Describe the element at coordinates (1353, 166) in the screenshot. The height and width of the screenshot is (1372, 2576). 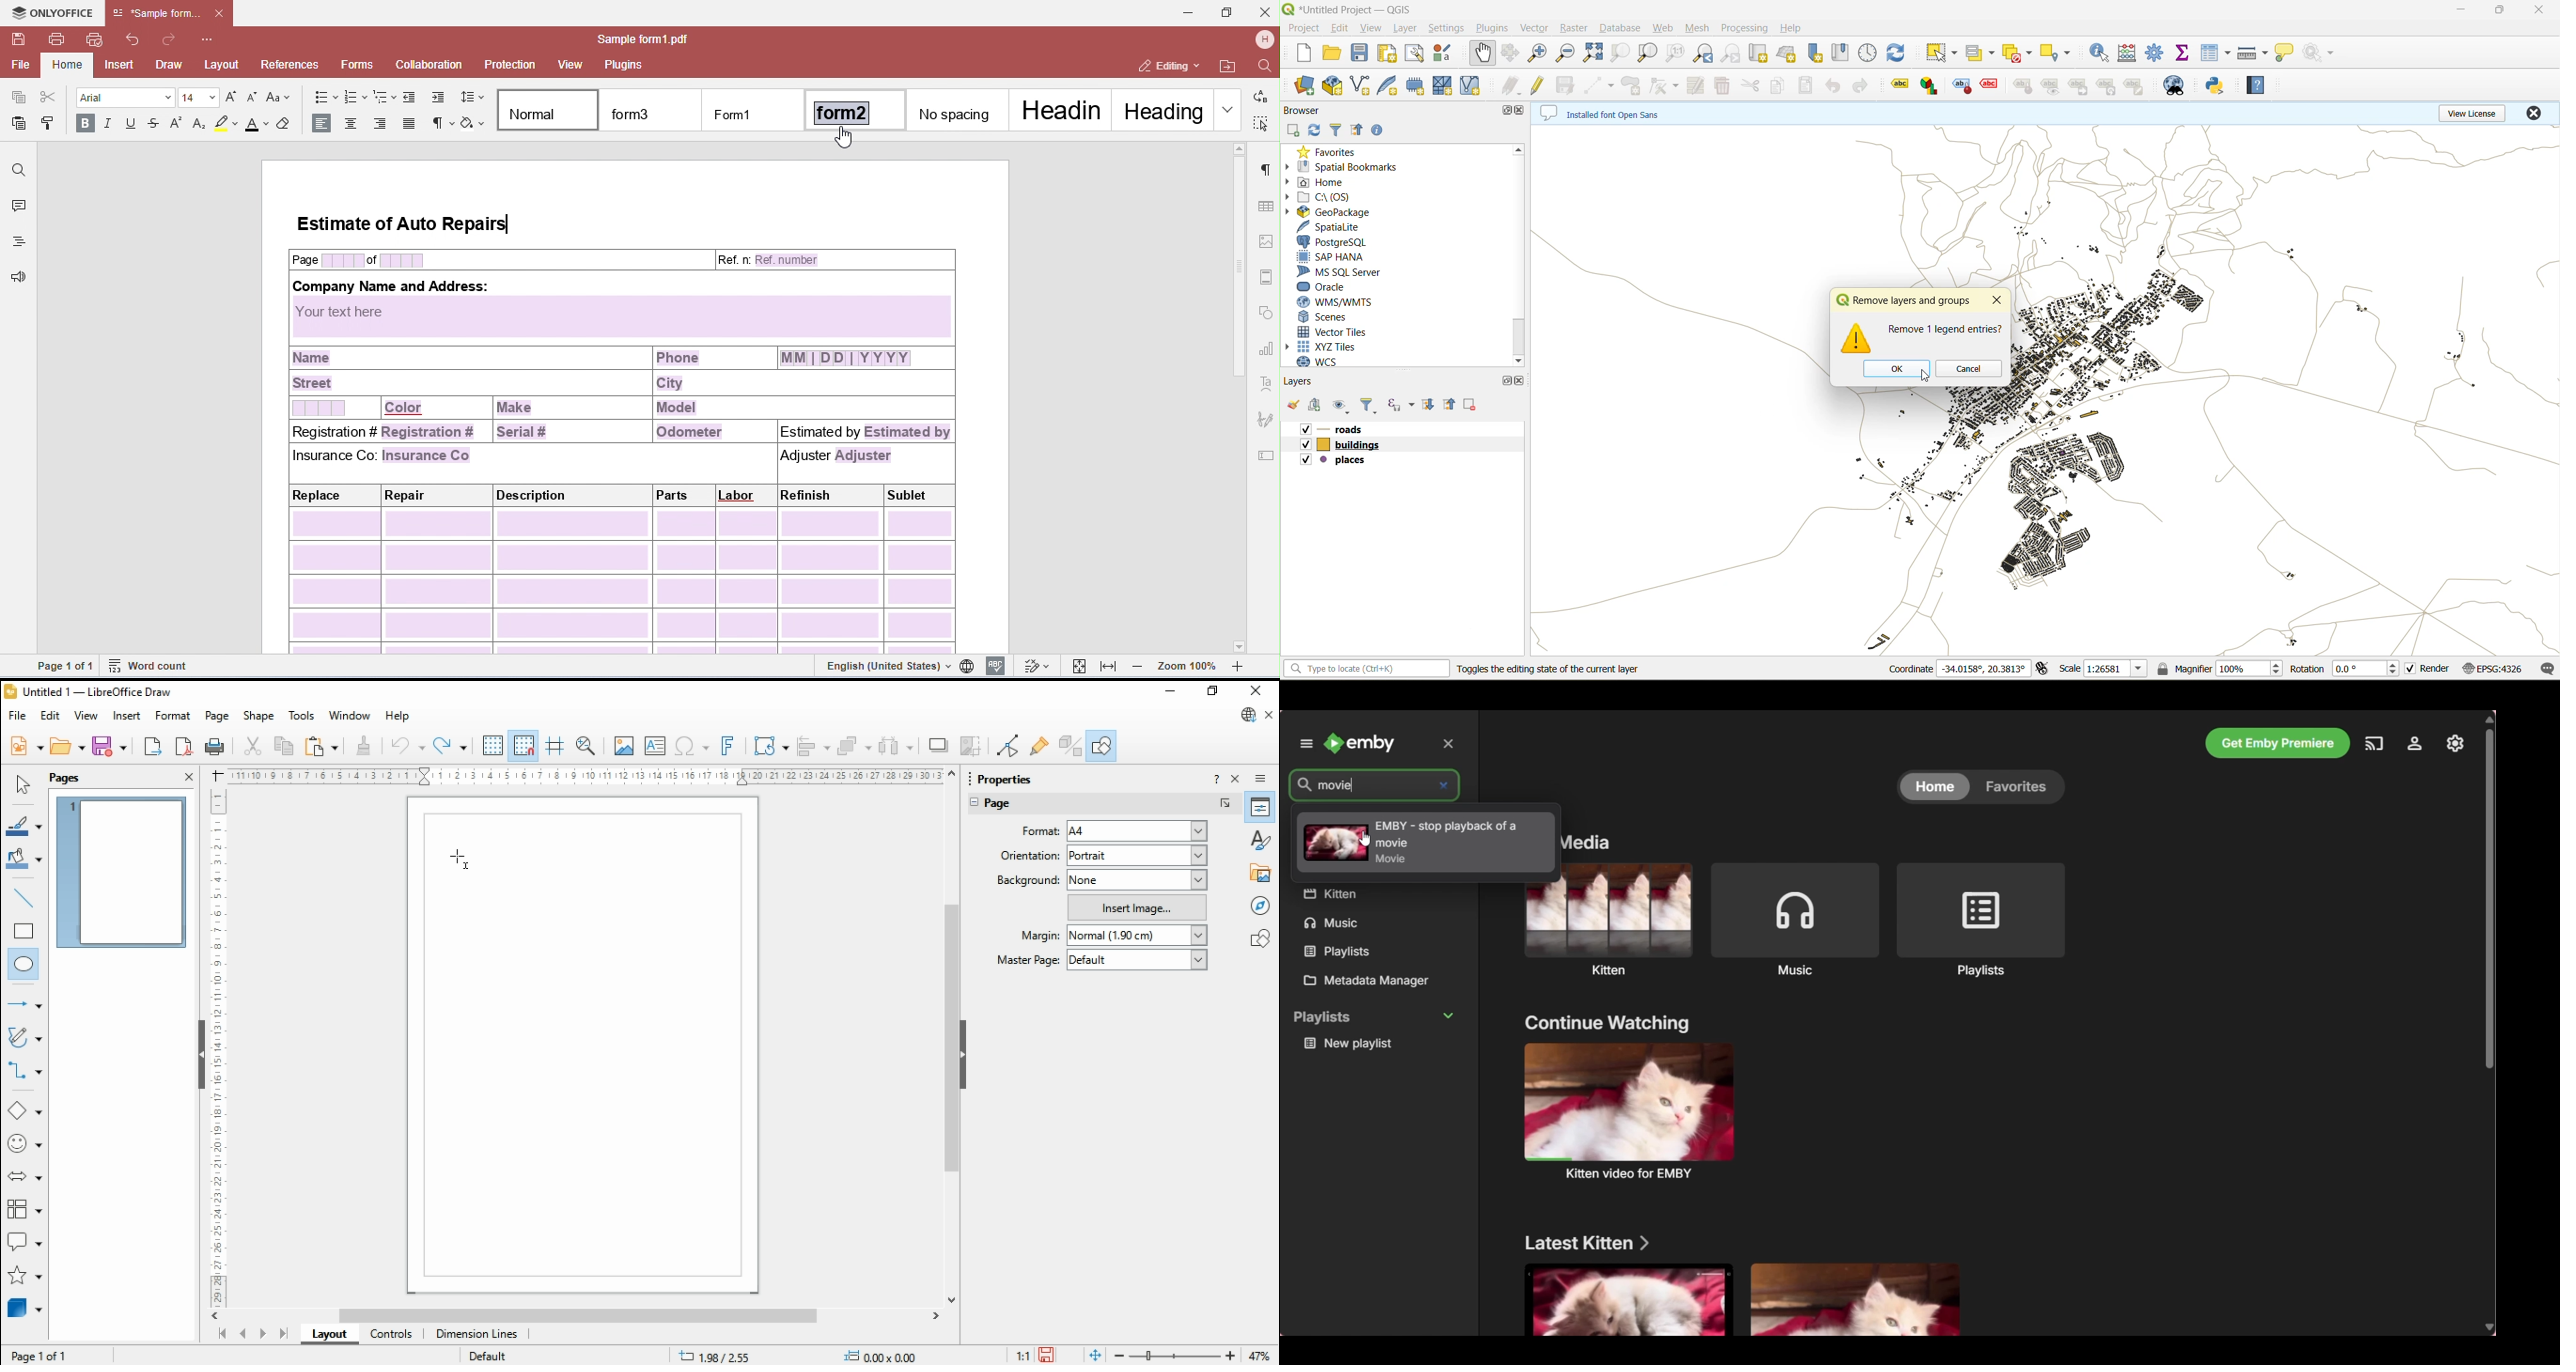
I see `spatial bookmarks` at that location.